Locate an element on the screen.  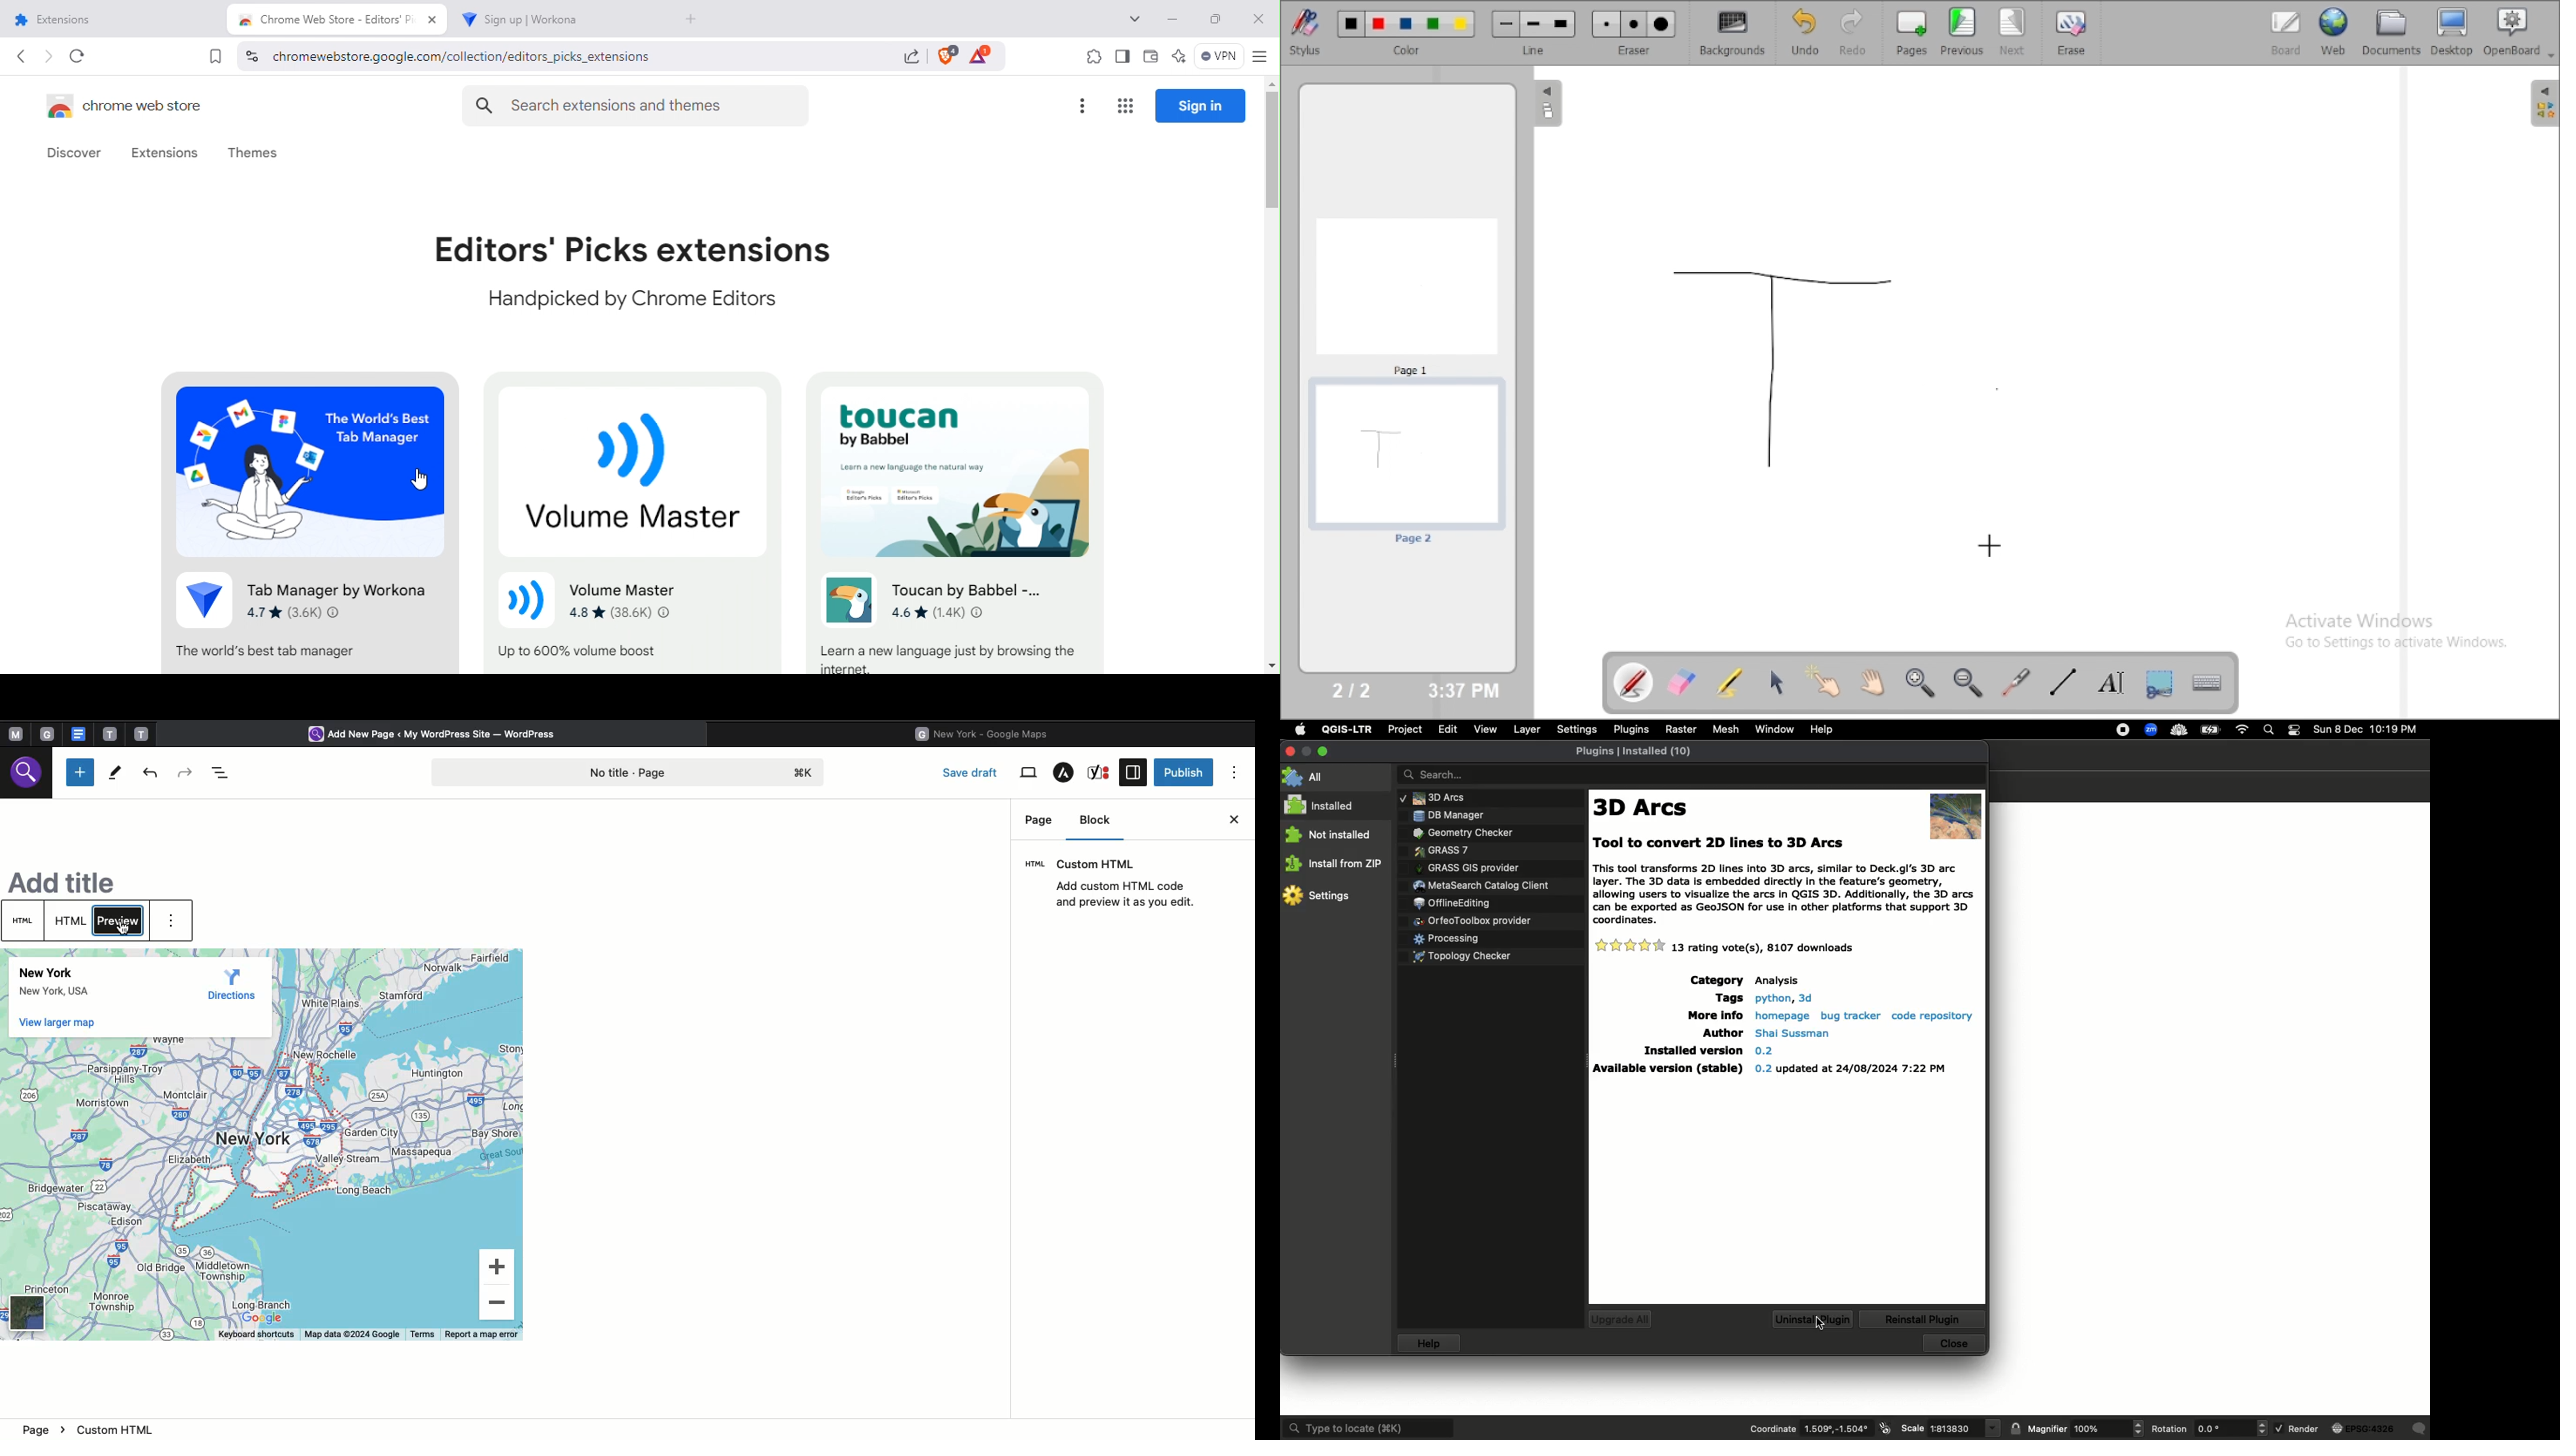
Plugins is located at coordinates (1483, 882).